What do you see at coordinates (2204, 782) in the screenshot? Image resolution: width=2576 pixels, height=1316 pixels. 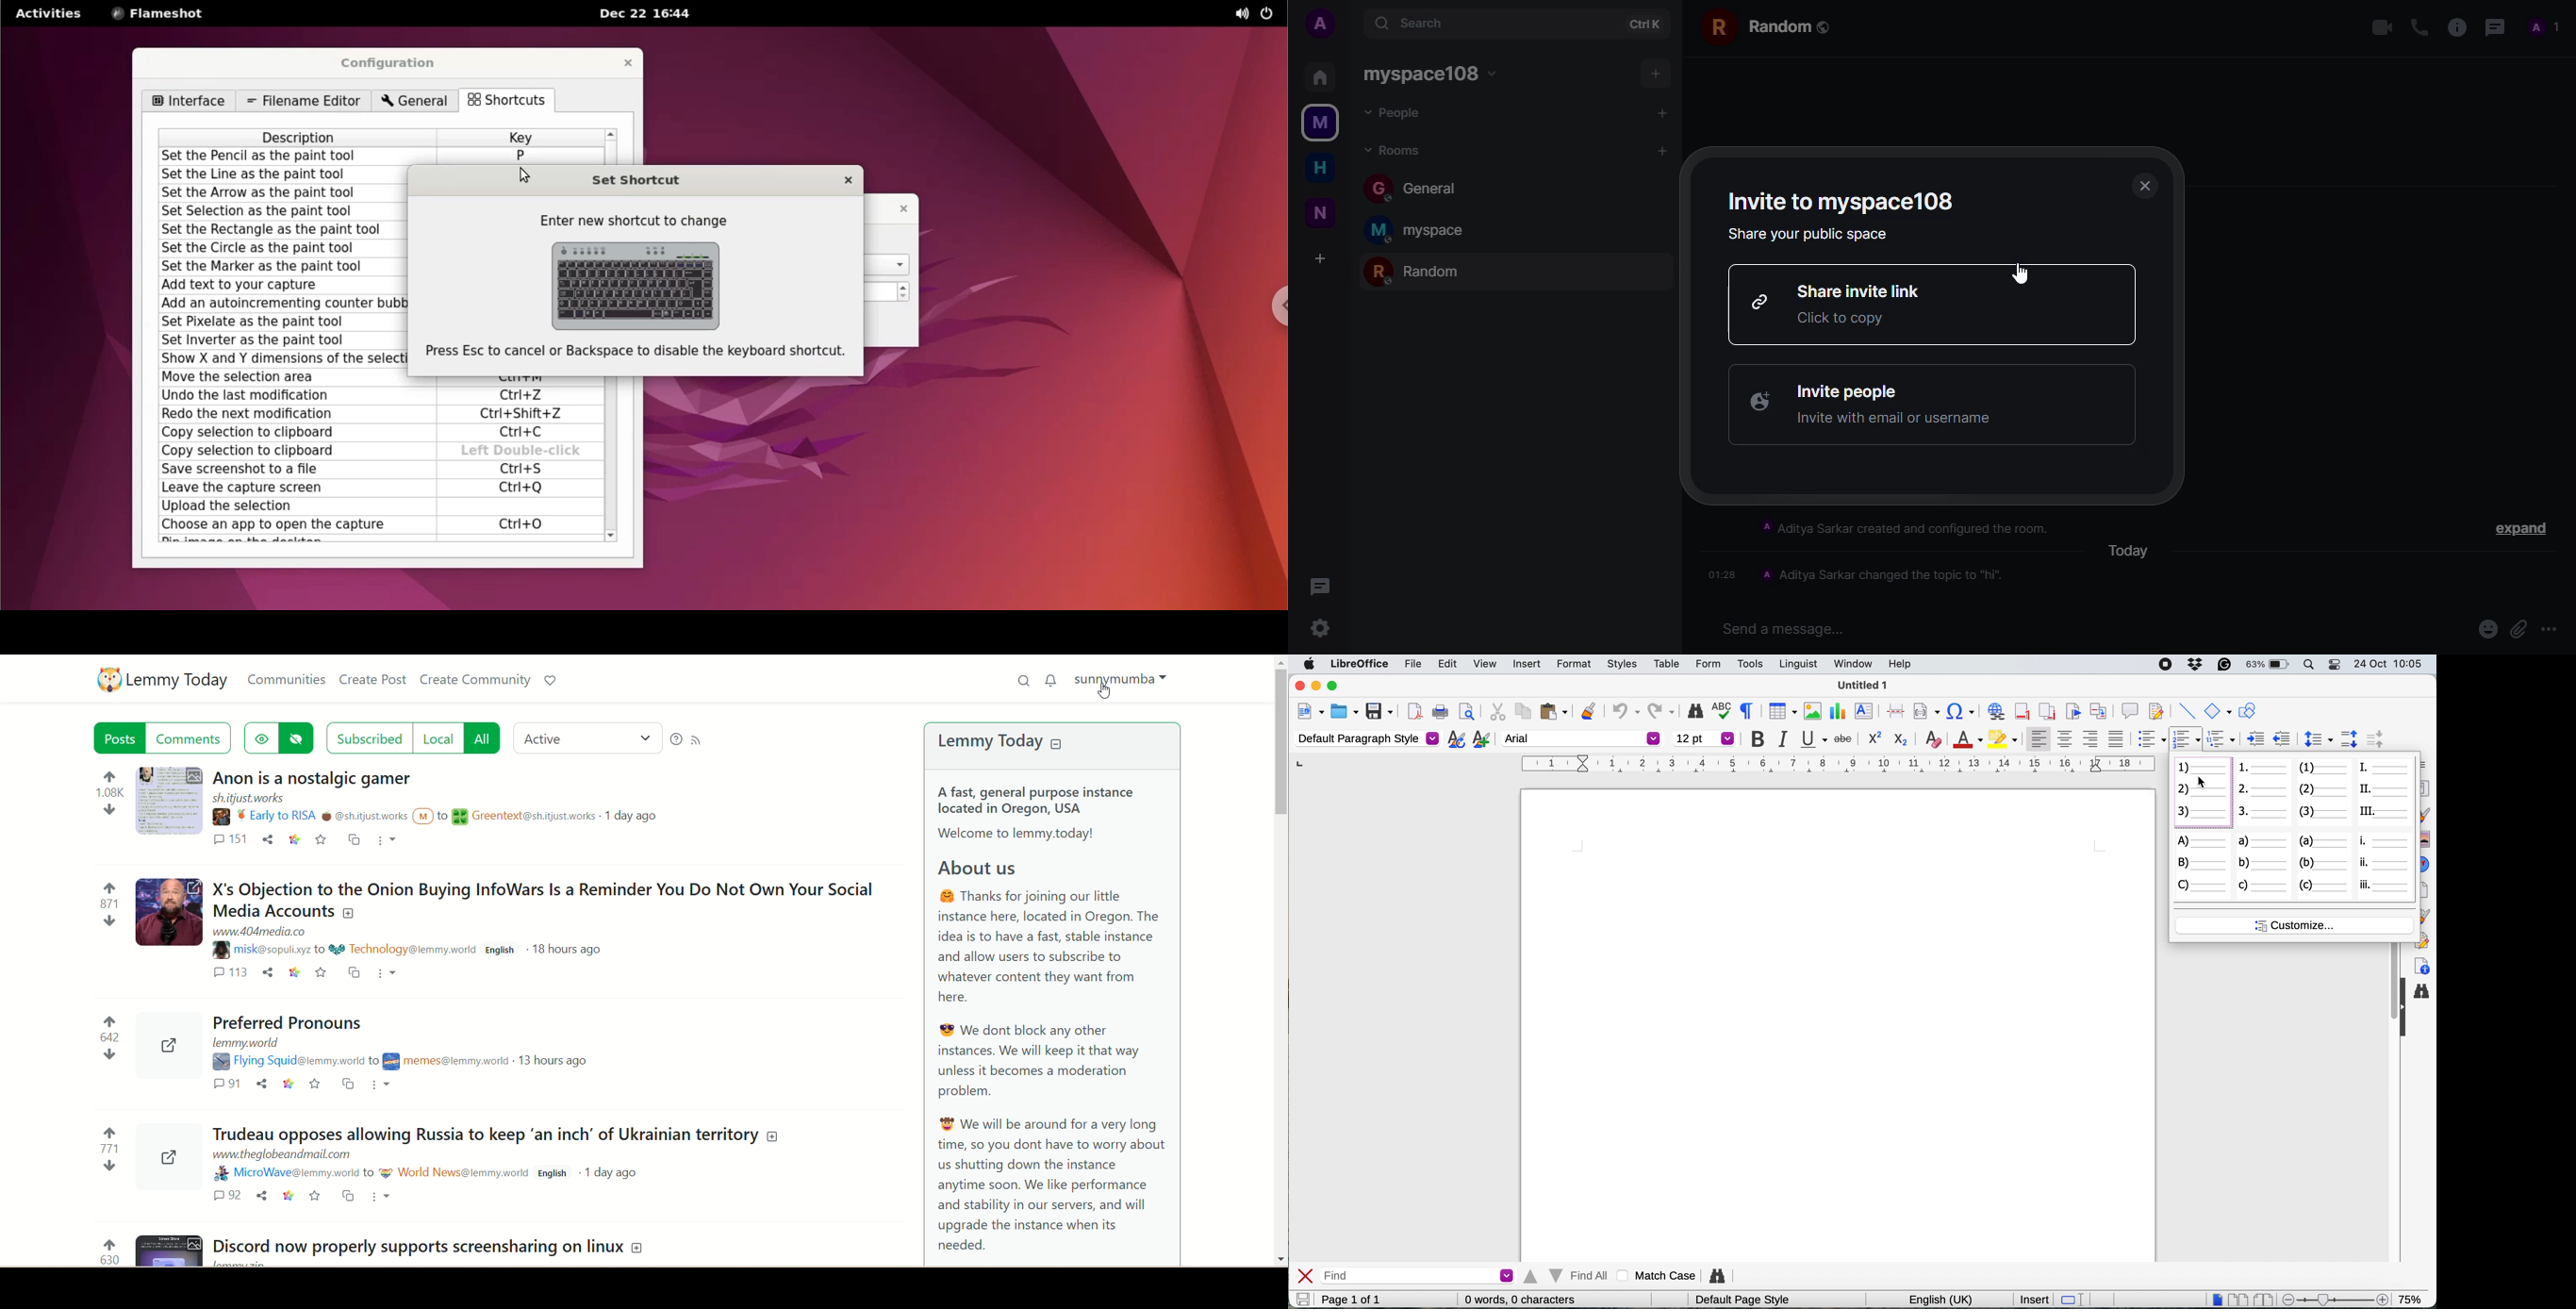 I see `cursor` at bounding box center [2204, 782].